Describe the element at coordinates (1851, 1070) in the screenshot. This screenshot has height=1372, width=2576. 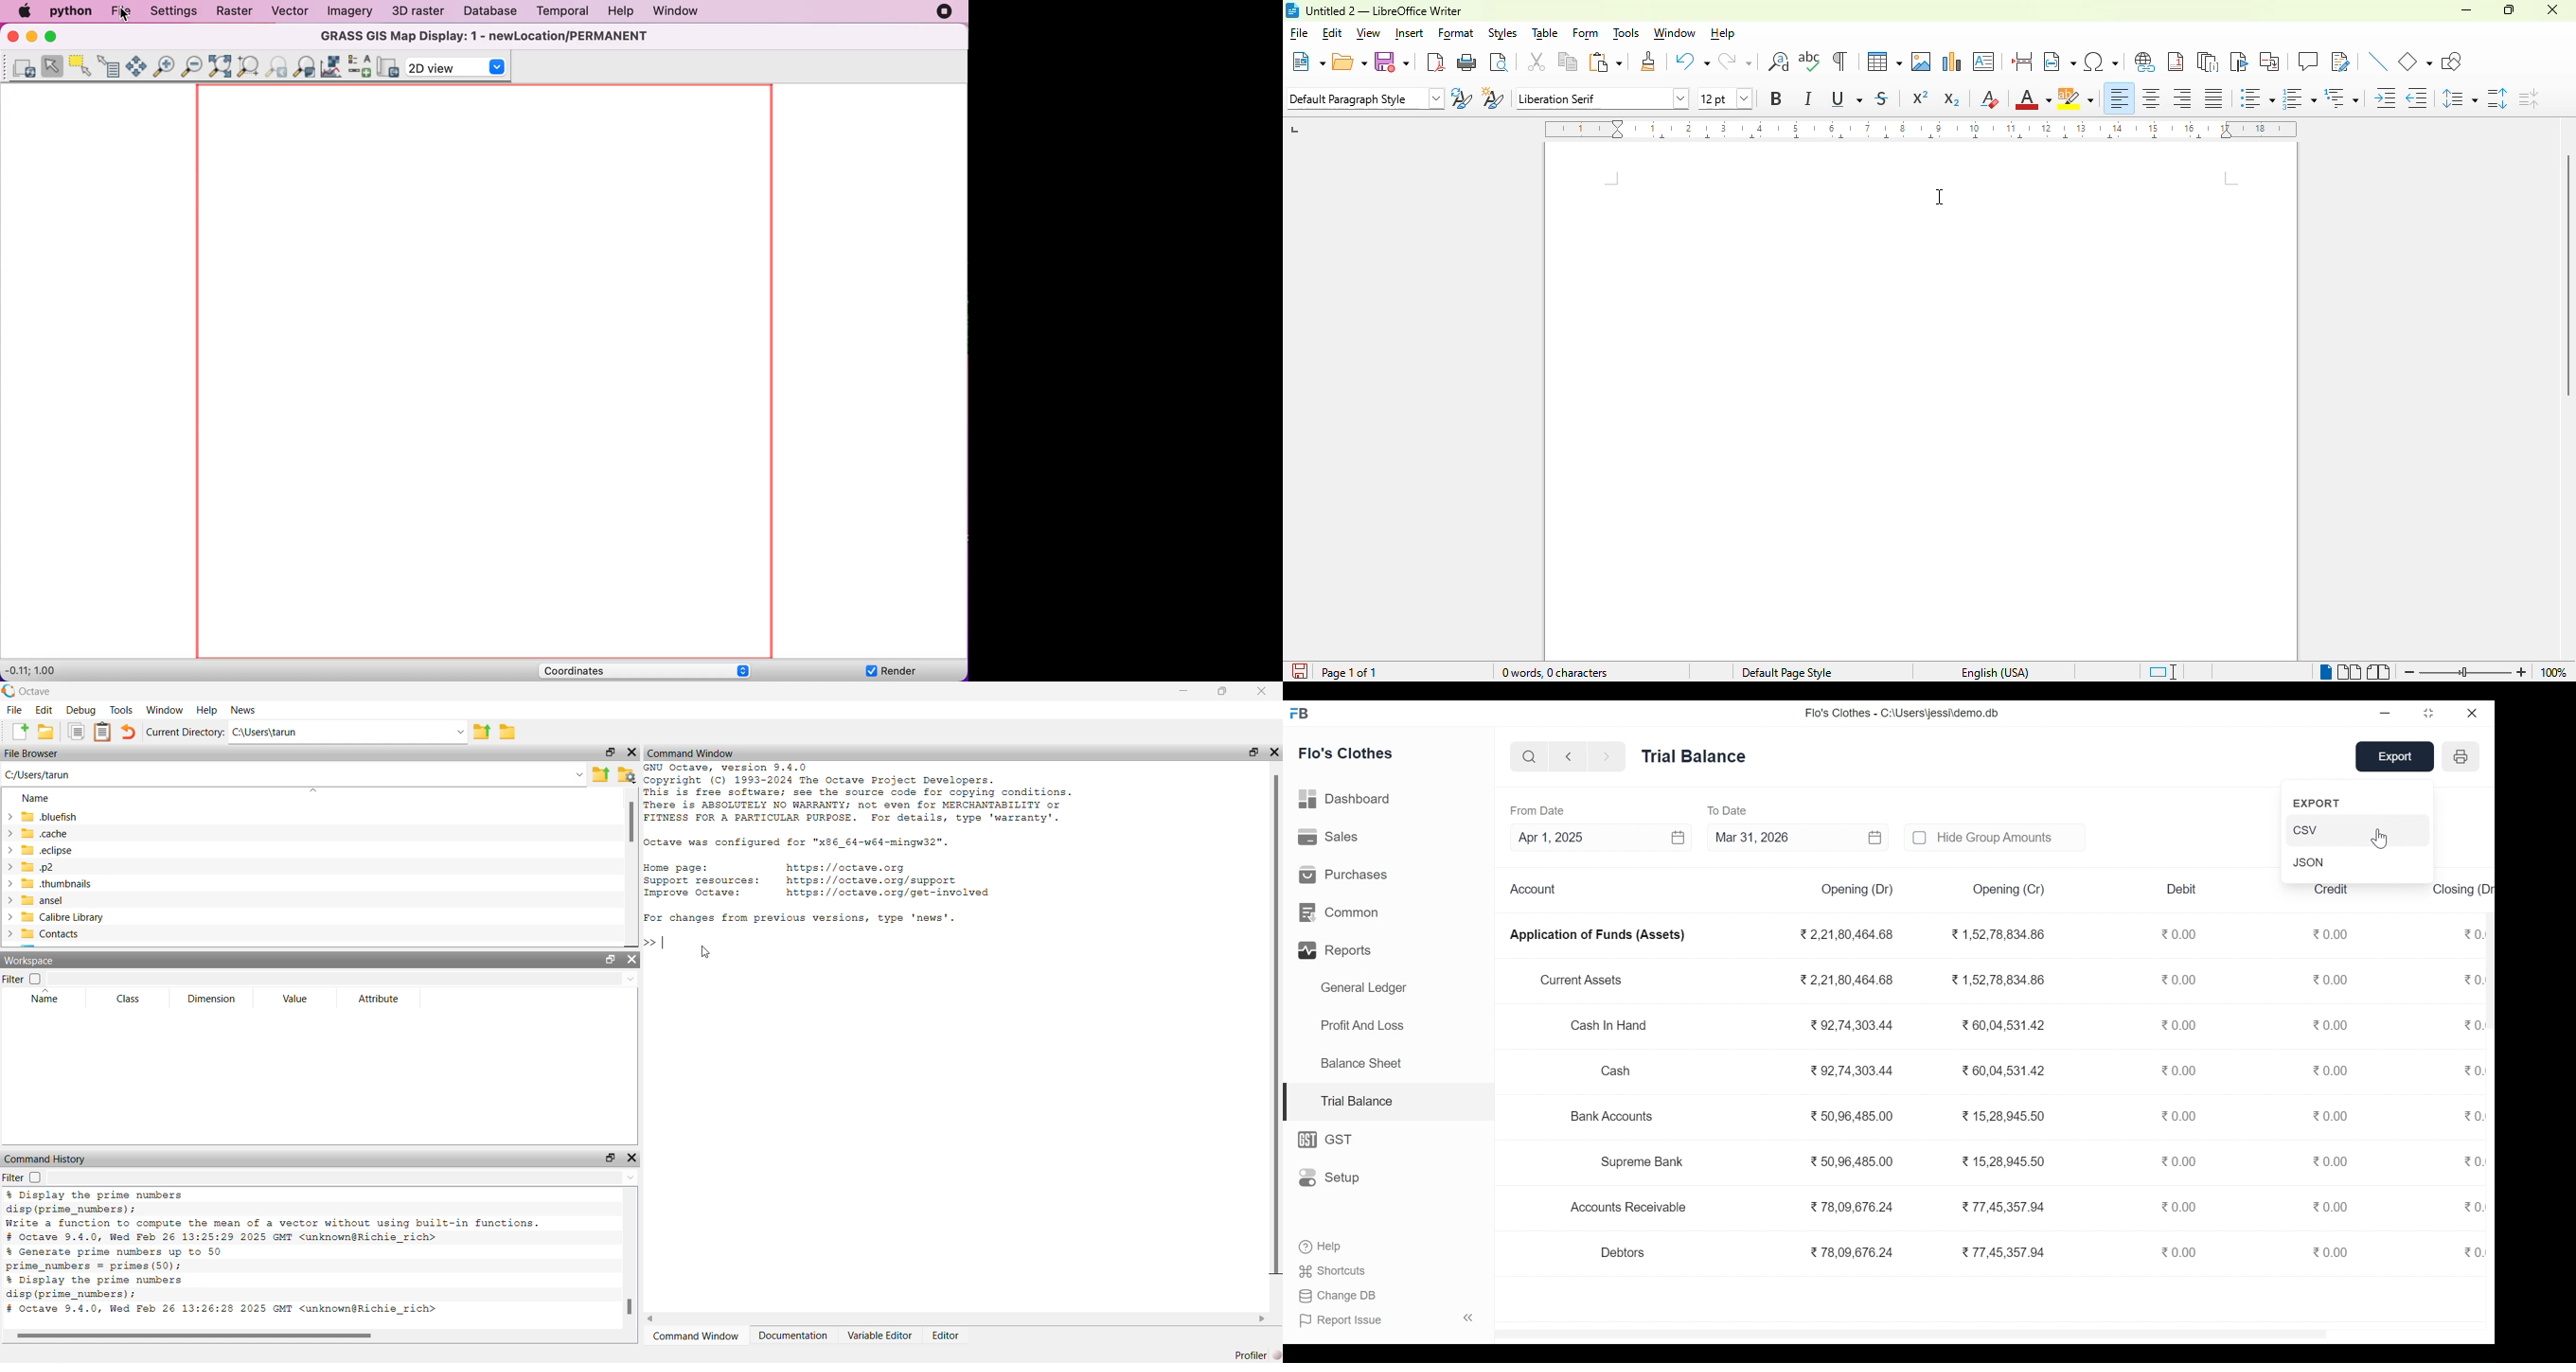
I see `92,74,303.44` at that location.